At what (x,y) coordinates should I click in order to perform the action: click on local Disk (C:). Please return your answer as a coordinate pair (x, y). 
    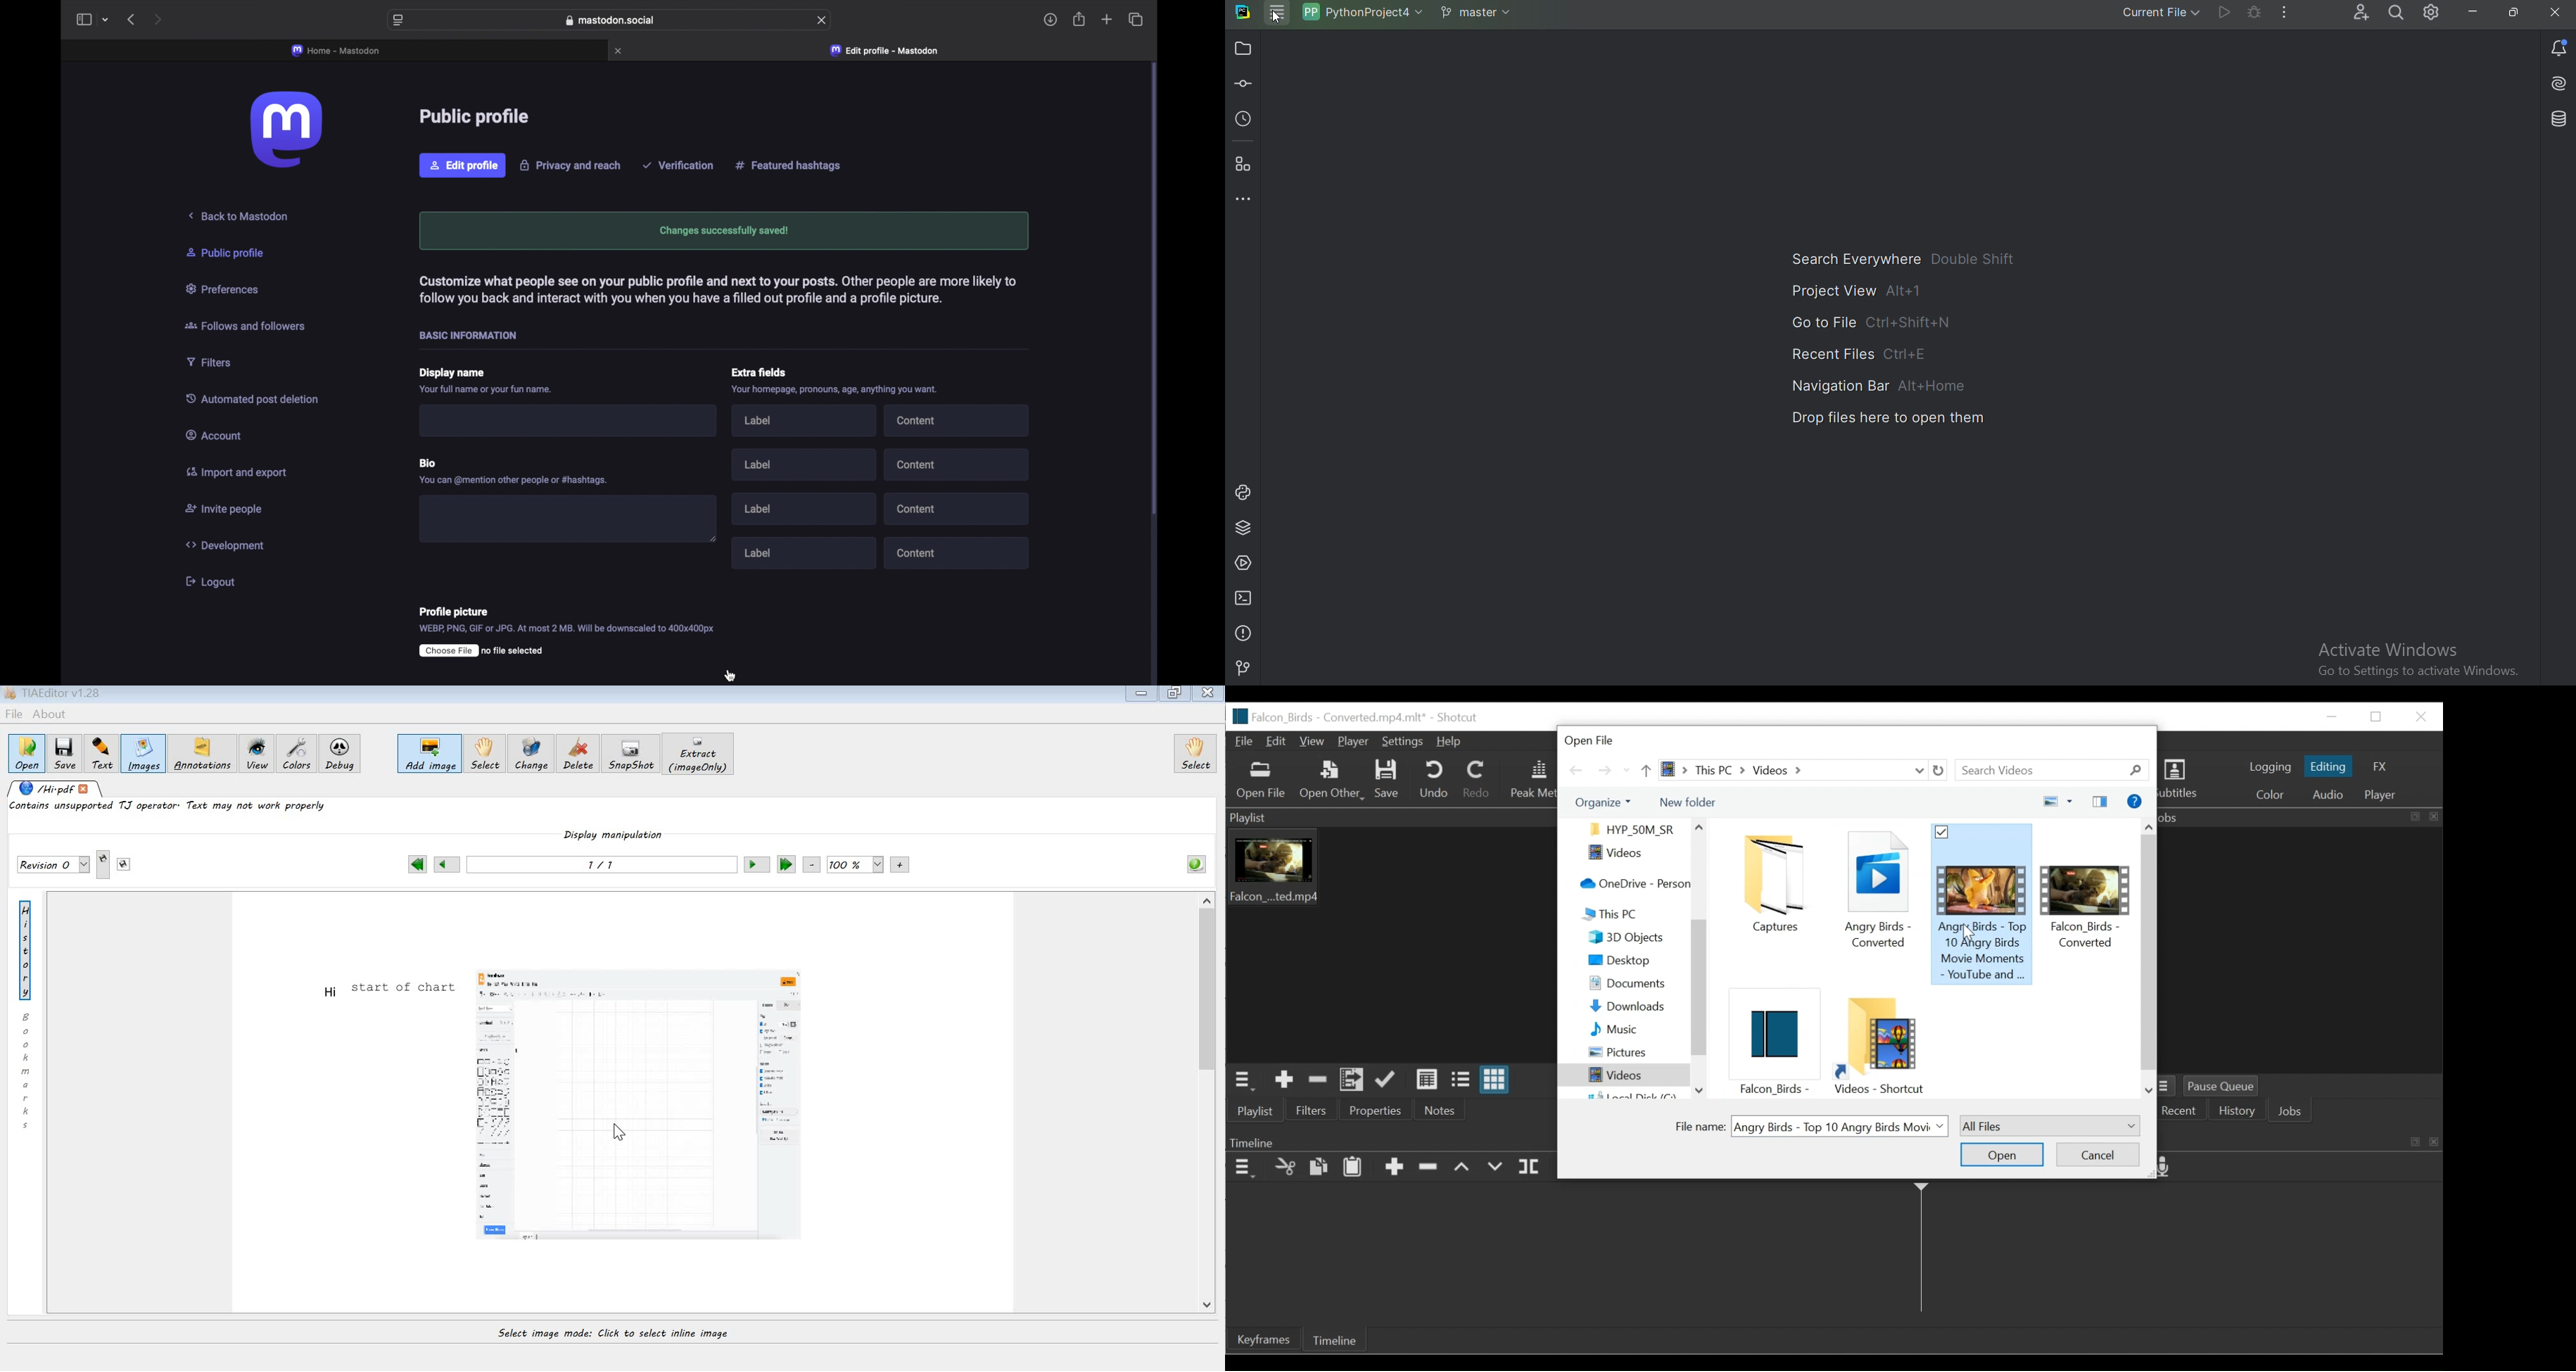
    Looking at the image, I should click on (1631, 1094).